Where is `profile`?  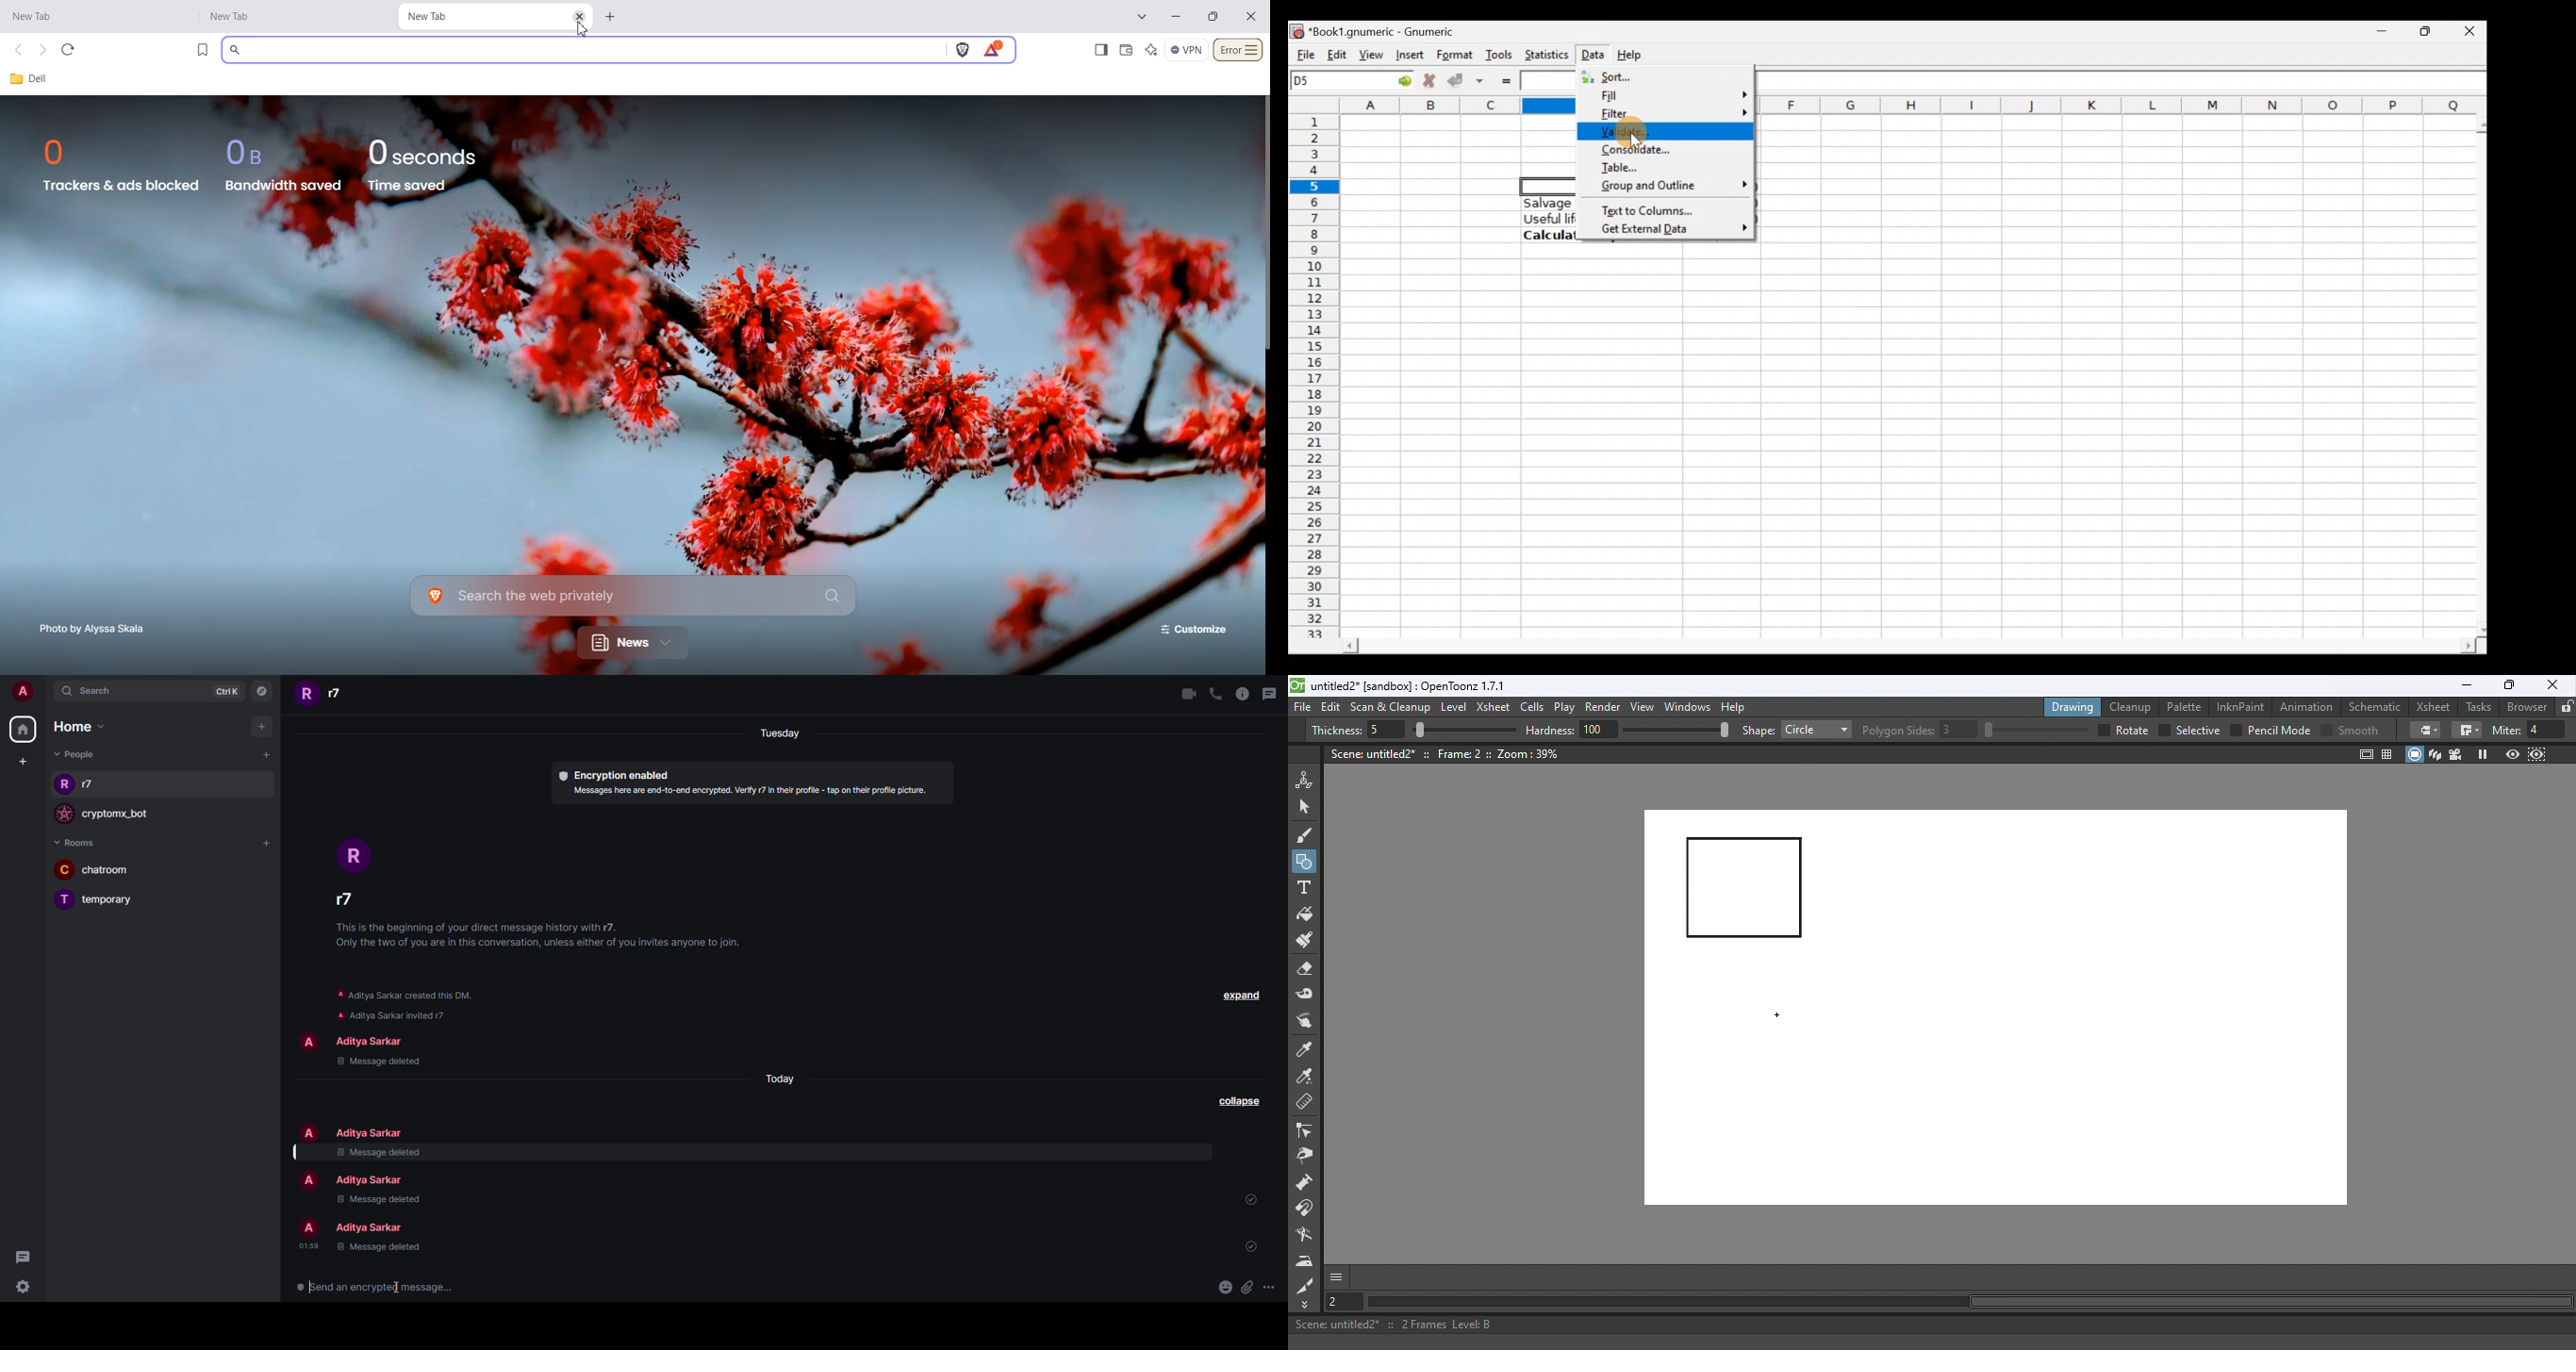 profile is located at coordinates (310, 1182).